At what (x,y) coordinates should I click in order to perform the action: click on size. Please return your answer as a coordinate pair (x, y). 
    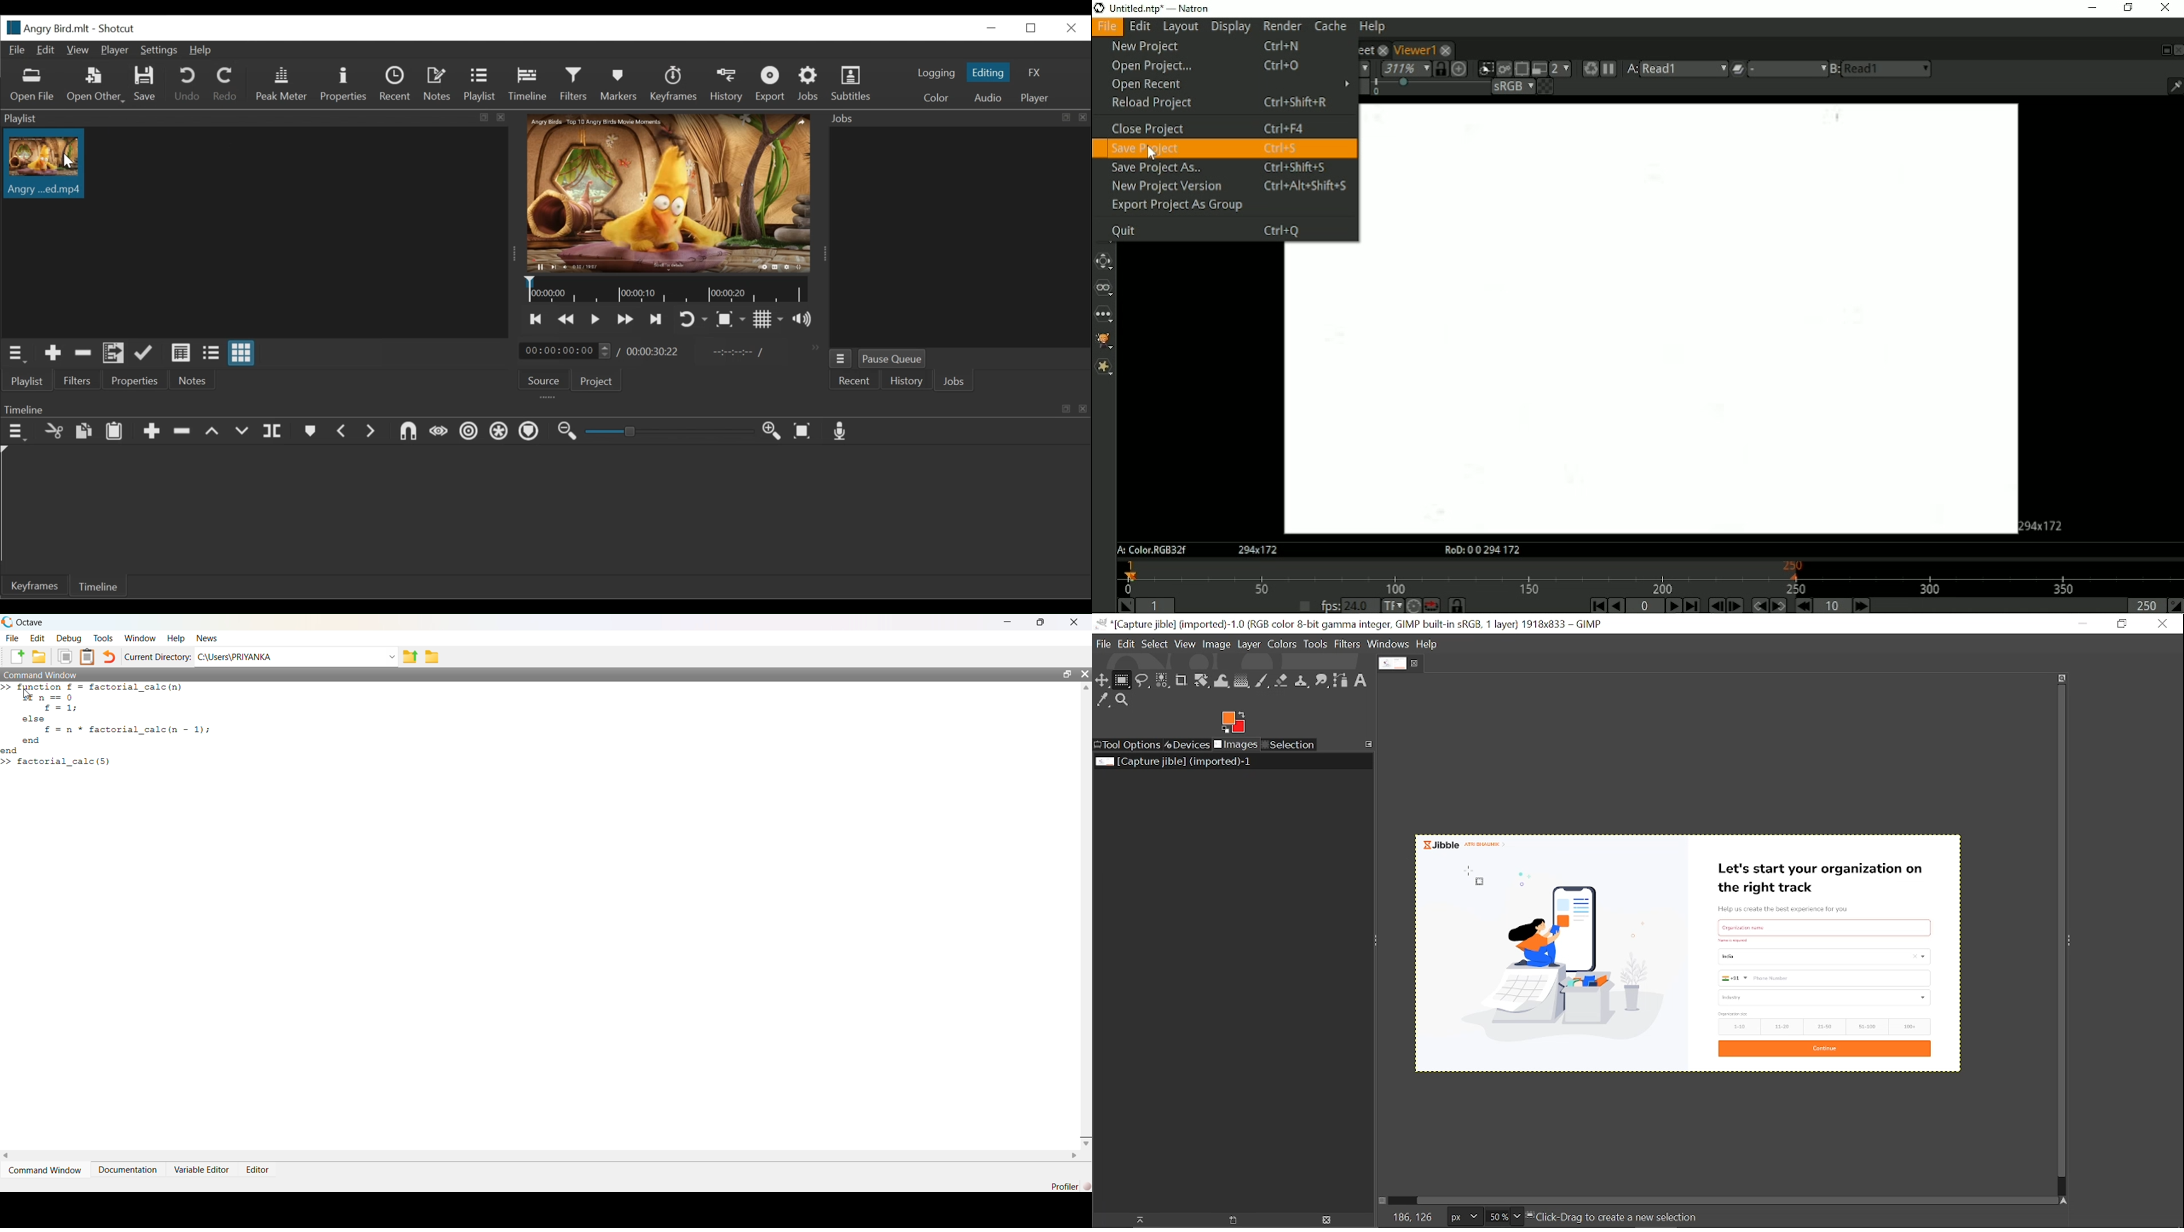
    Looking at the image, I should click on (1733, 1014).